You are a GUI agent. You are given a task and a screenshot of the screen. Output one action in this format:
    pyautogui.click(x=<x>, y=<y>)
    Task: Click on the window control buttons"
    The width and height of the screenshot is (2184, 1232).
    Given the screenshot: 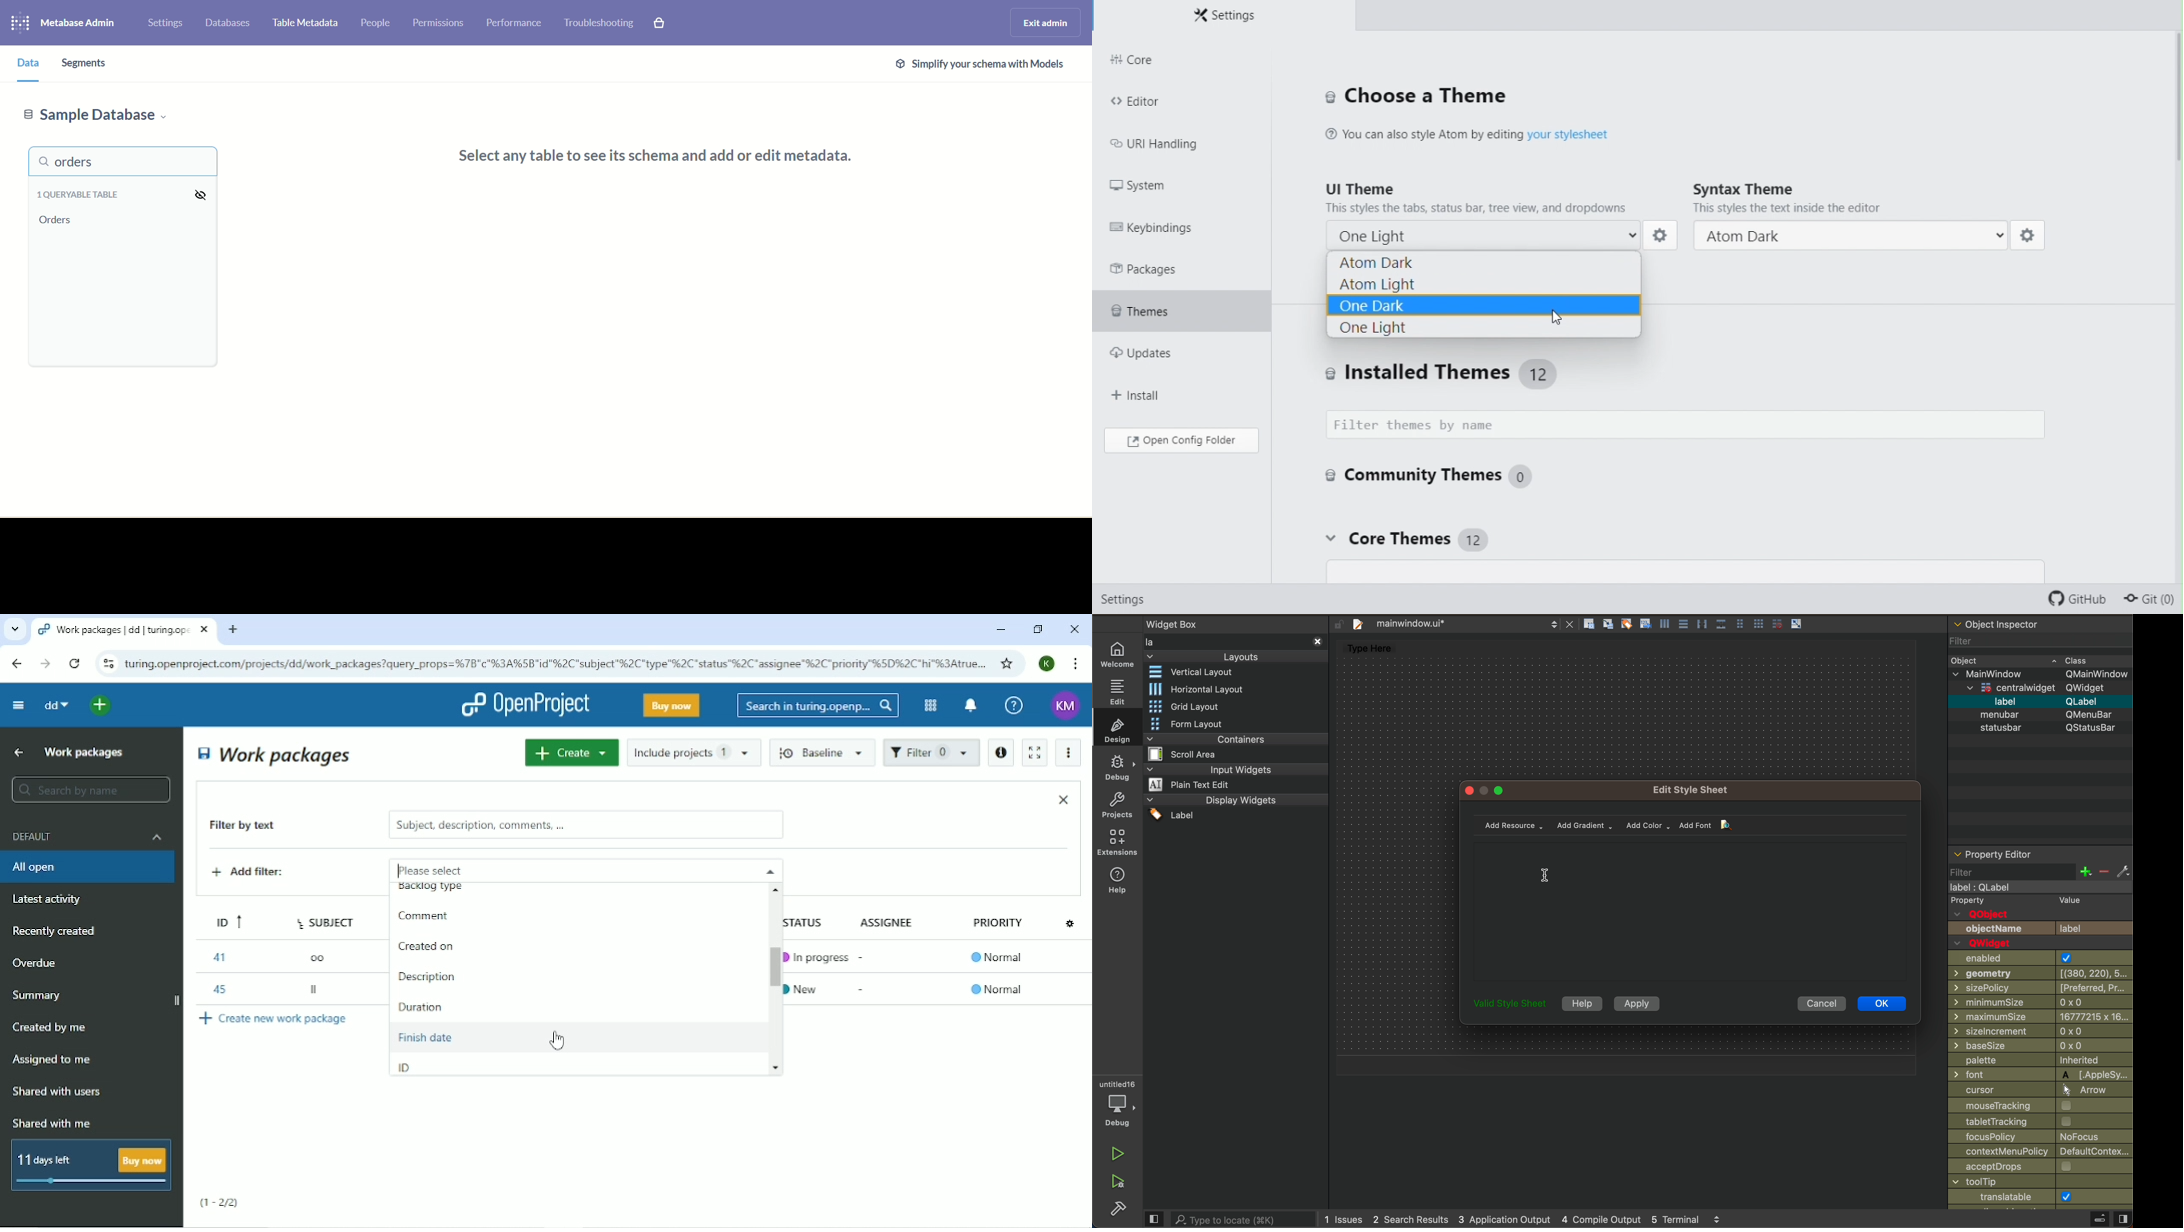 What is the action you would take?
    pyautogui.click(x=1489, y=791)
    